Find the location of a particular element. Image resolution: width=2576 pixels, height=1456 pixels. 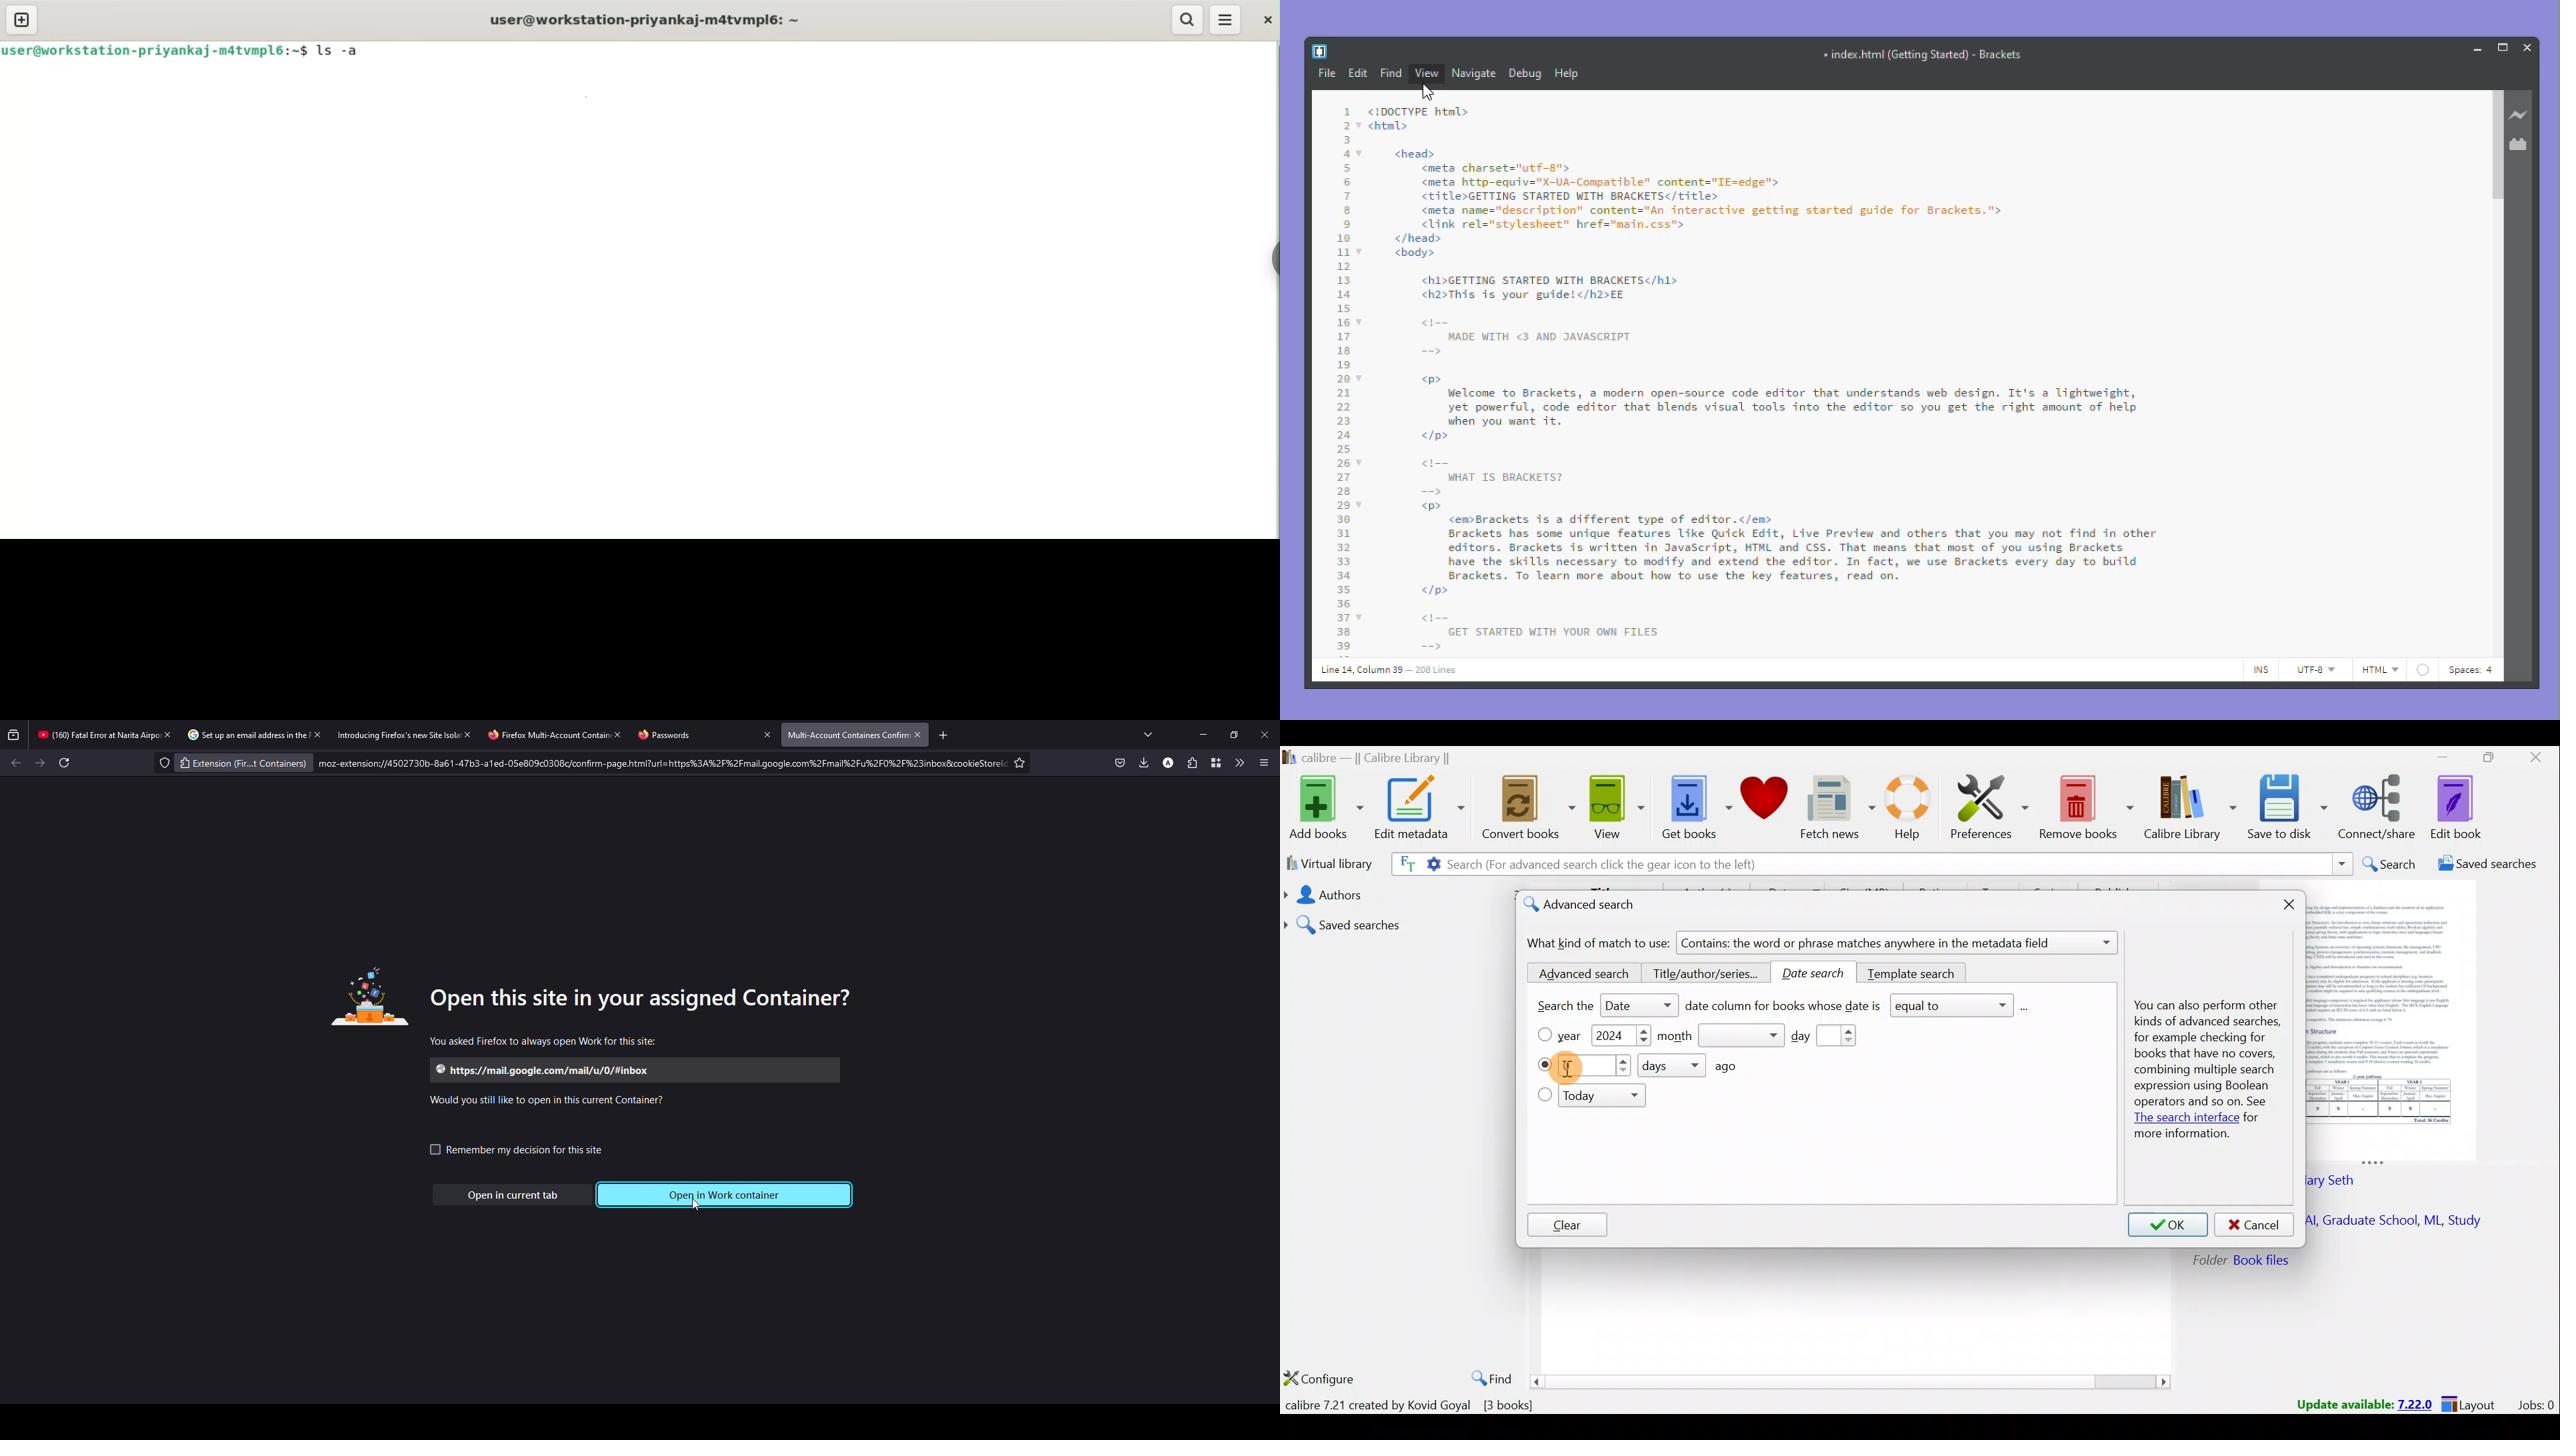

code fold is located at coordinates (1360, 321).